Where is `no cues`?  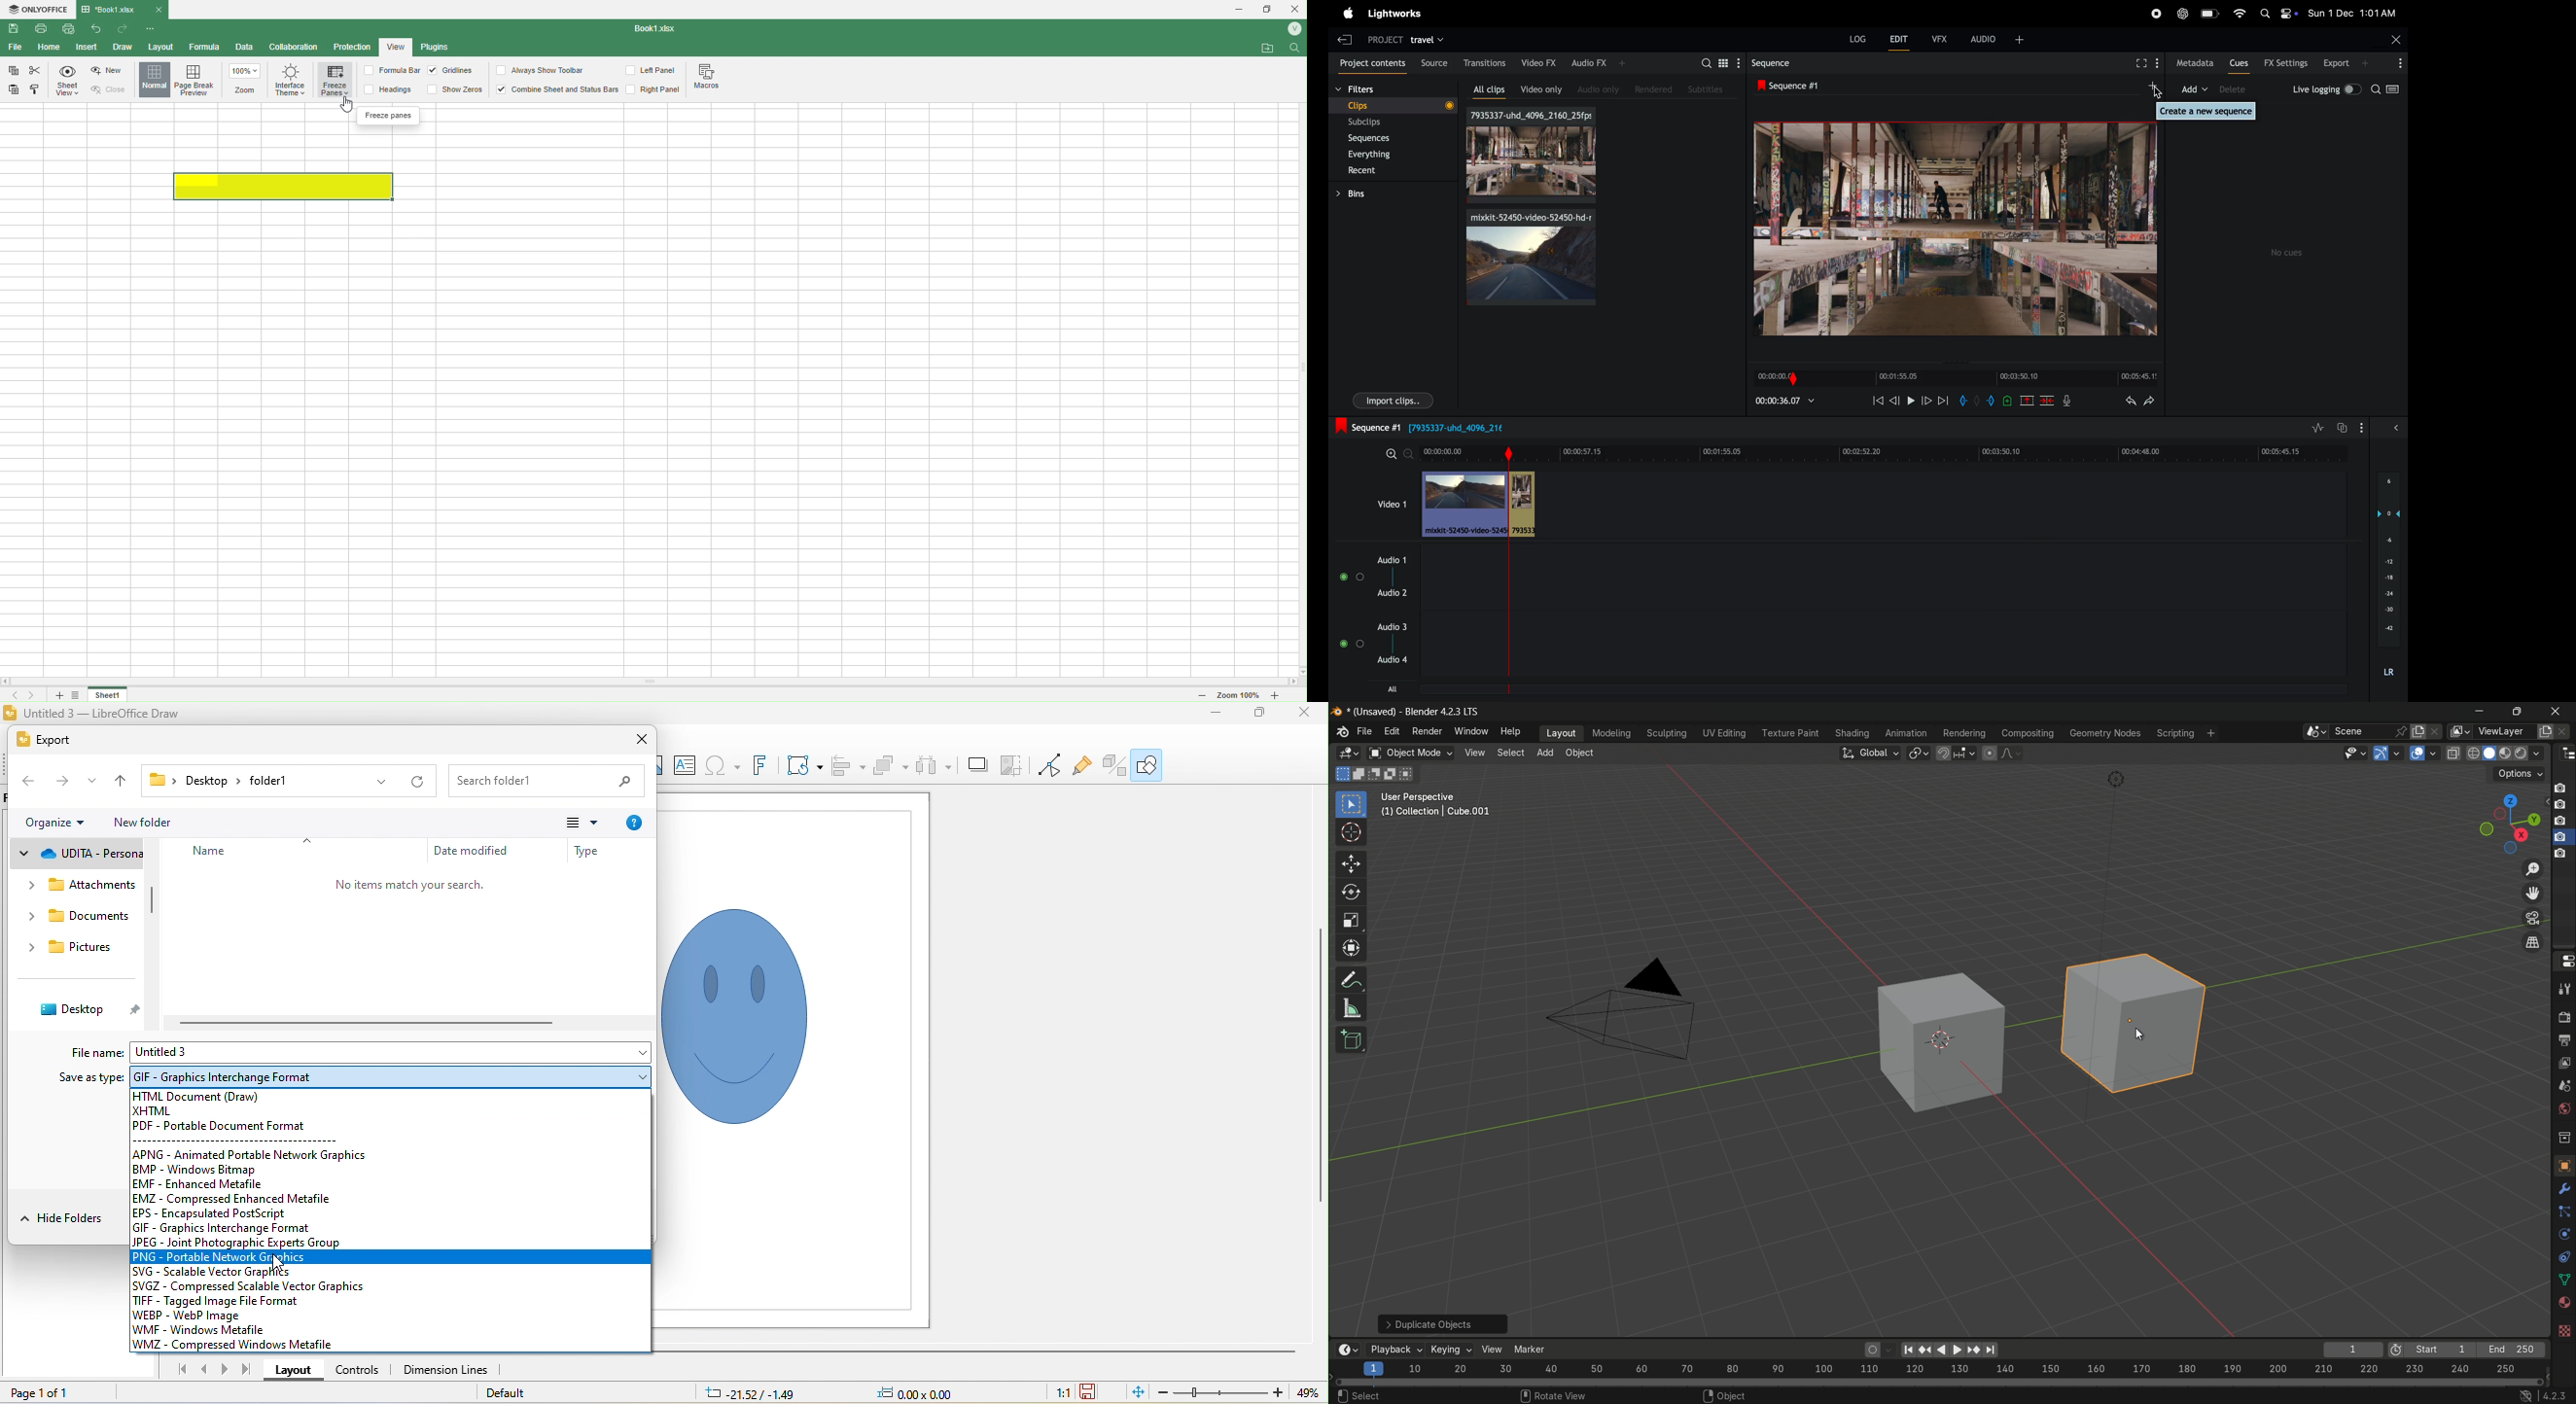
no cues is located at coordinates (2289, 253).